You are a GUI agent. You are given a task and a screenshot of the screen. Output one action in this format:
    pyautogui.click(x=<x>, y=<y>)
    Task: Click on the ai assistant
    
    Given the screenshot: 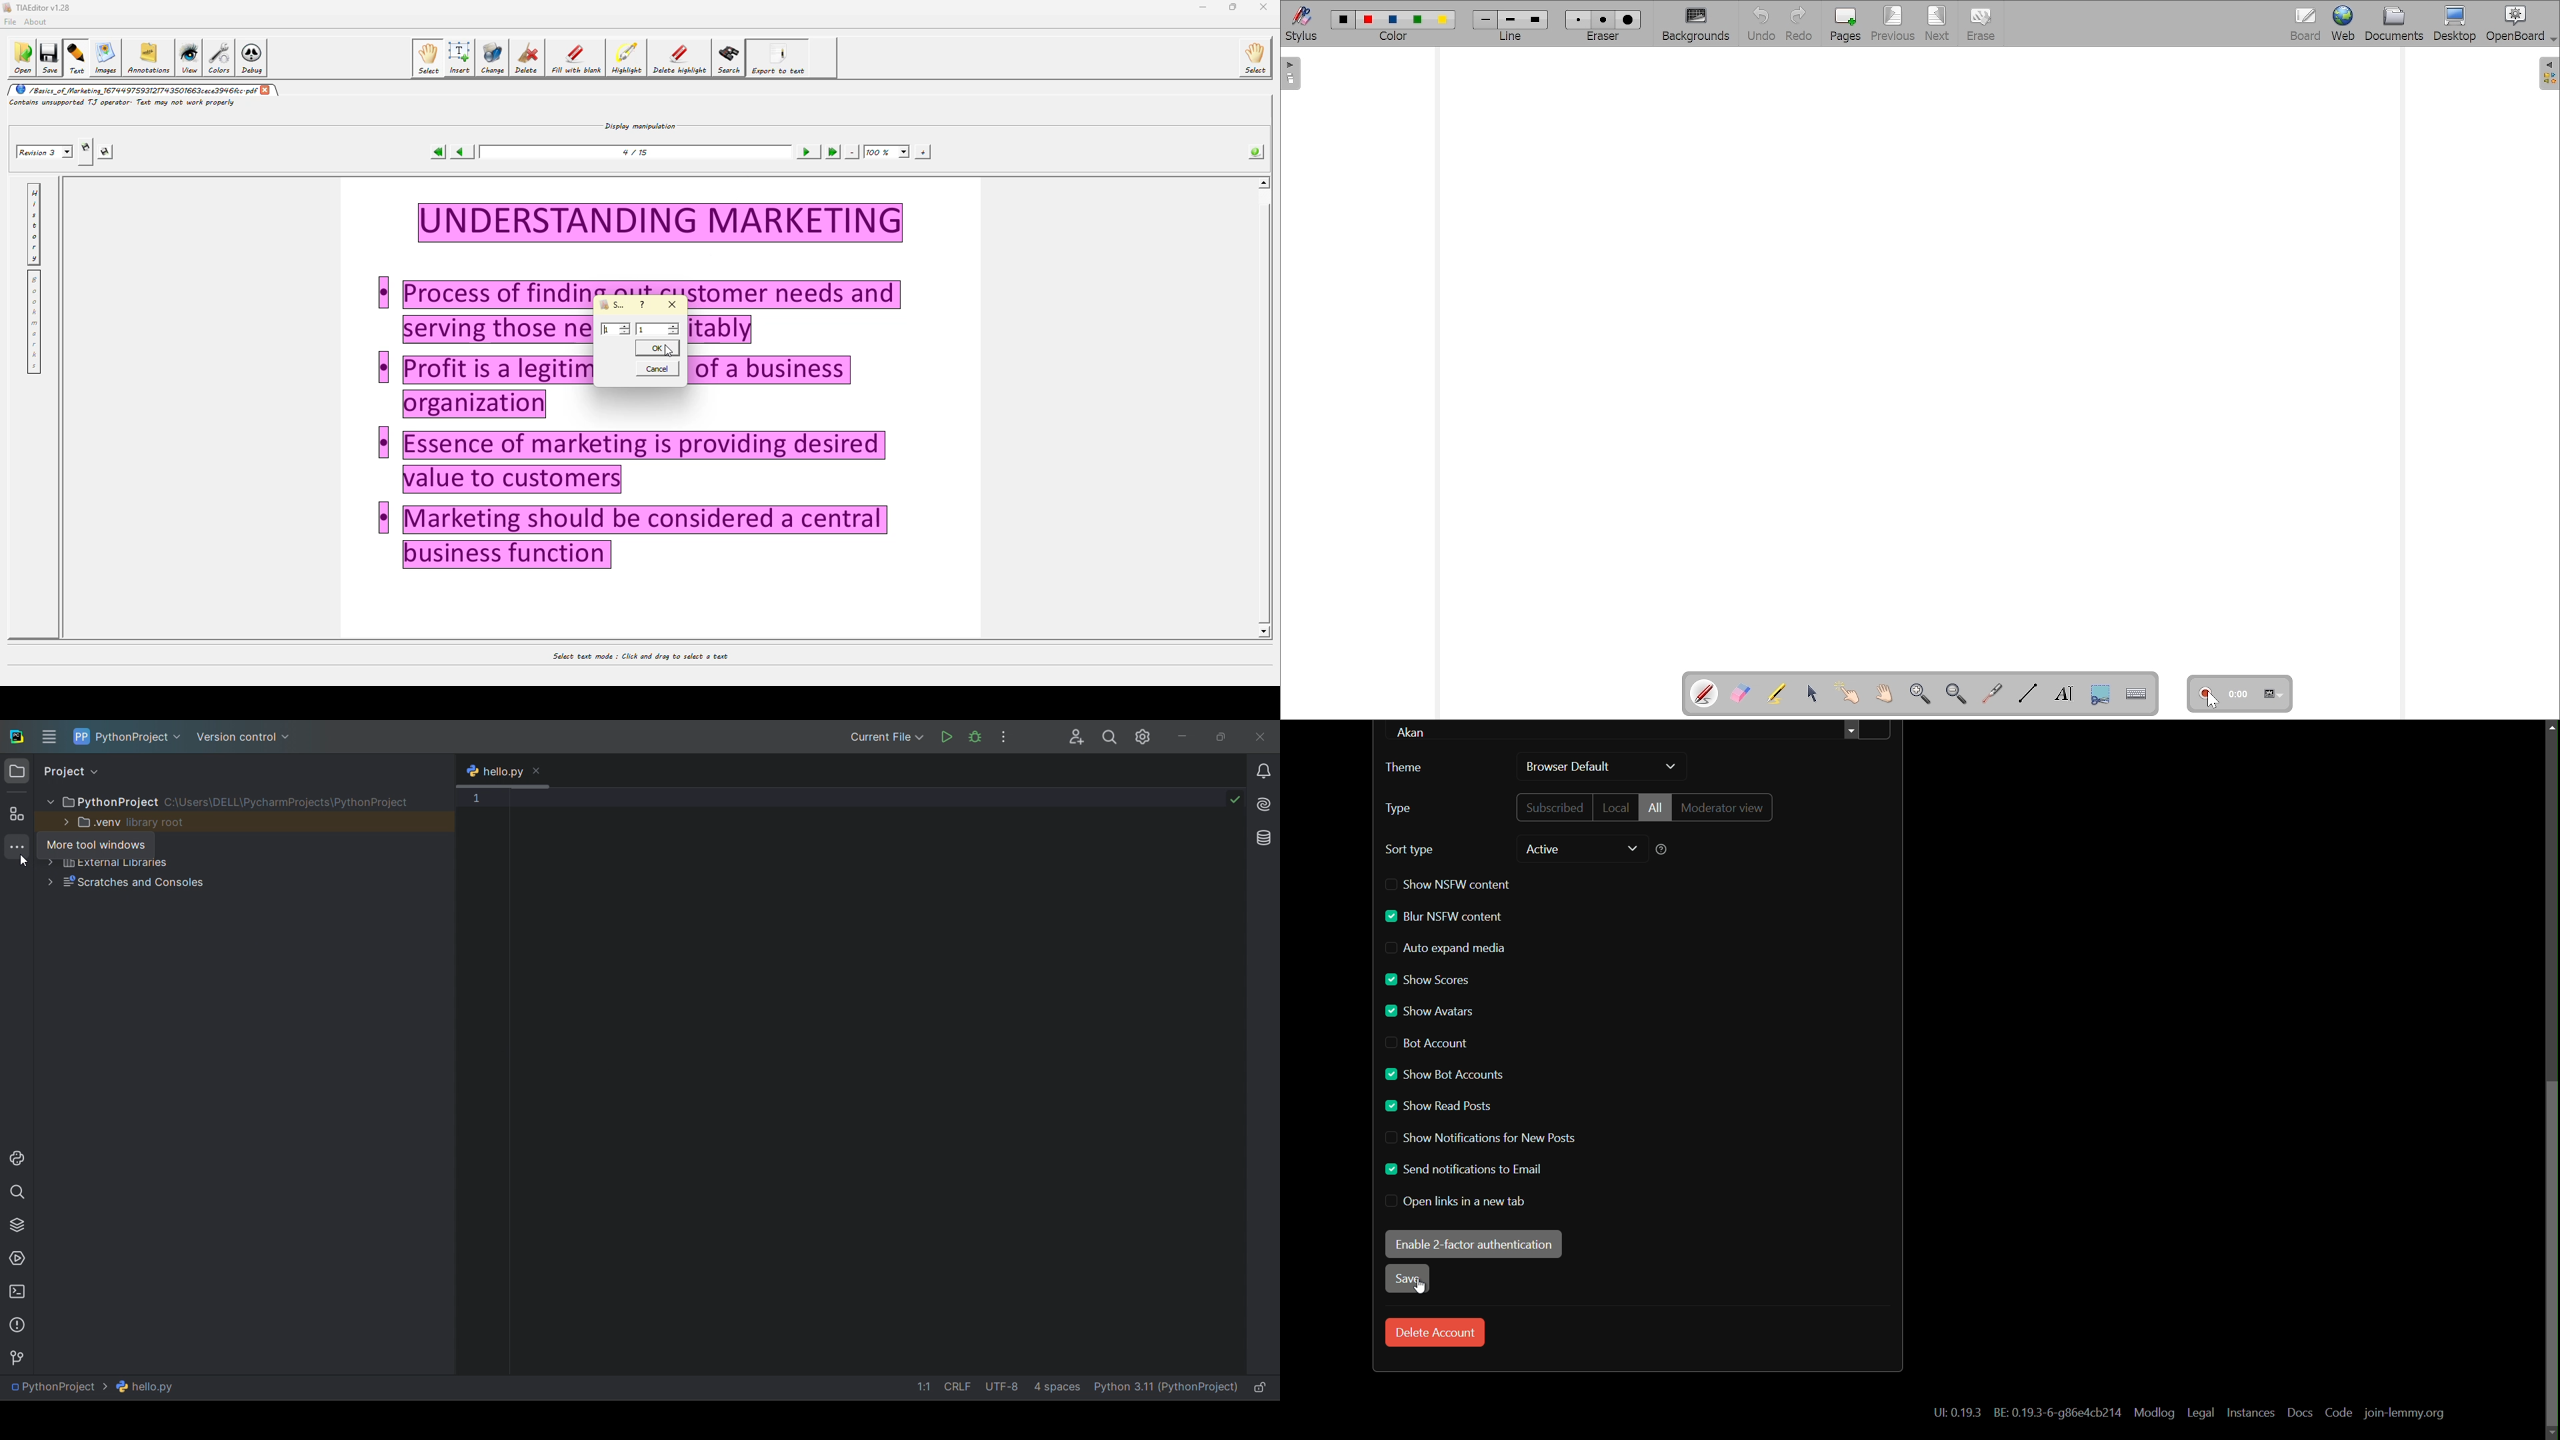 What is the action you would take?
    pyautogui.click(x=1265, y=807)
    